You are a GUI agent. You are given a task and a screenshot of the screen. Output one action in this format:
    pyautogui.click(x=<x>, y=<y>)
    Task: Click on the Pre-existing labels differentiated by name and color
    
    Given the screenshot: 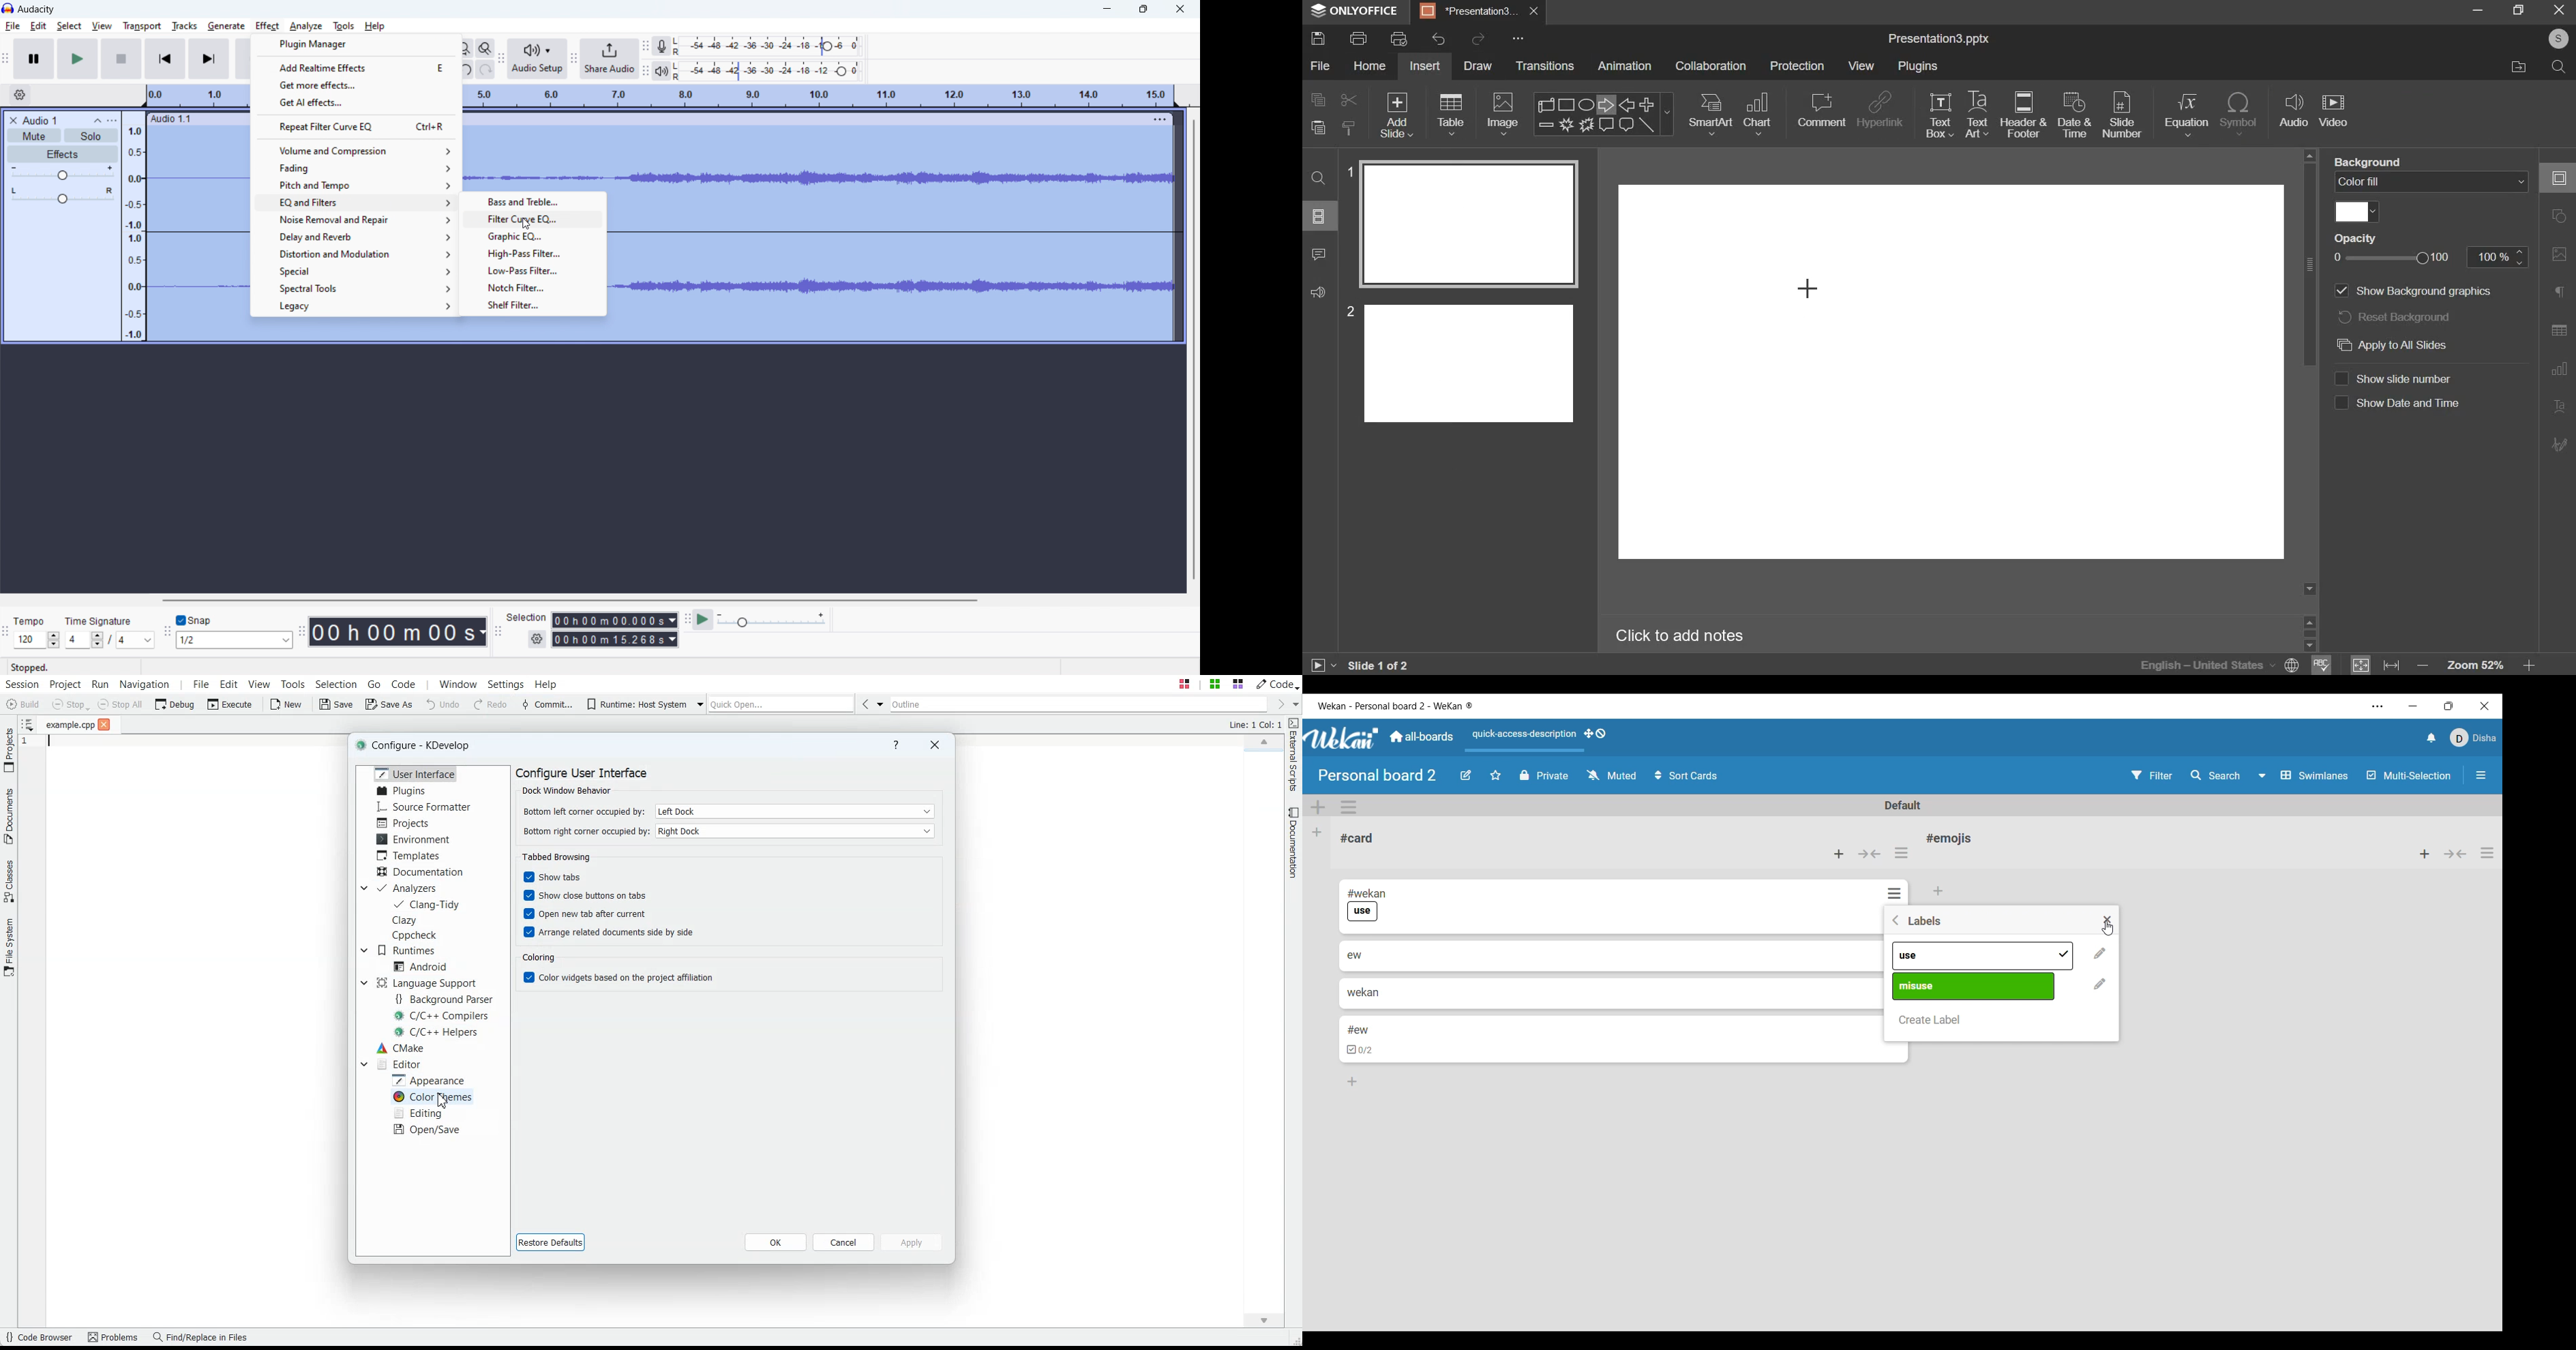 What is the action you would take?
    pyautogui.click(x=1975, y=986)
    